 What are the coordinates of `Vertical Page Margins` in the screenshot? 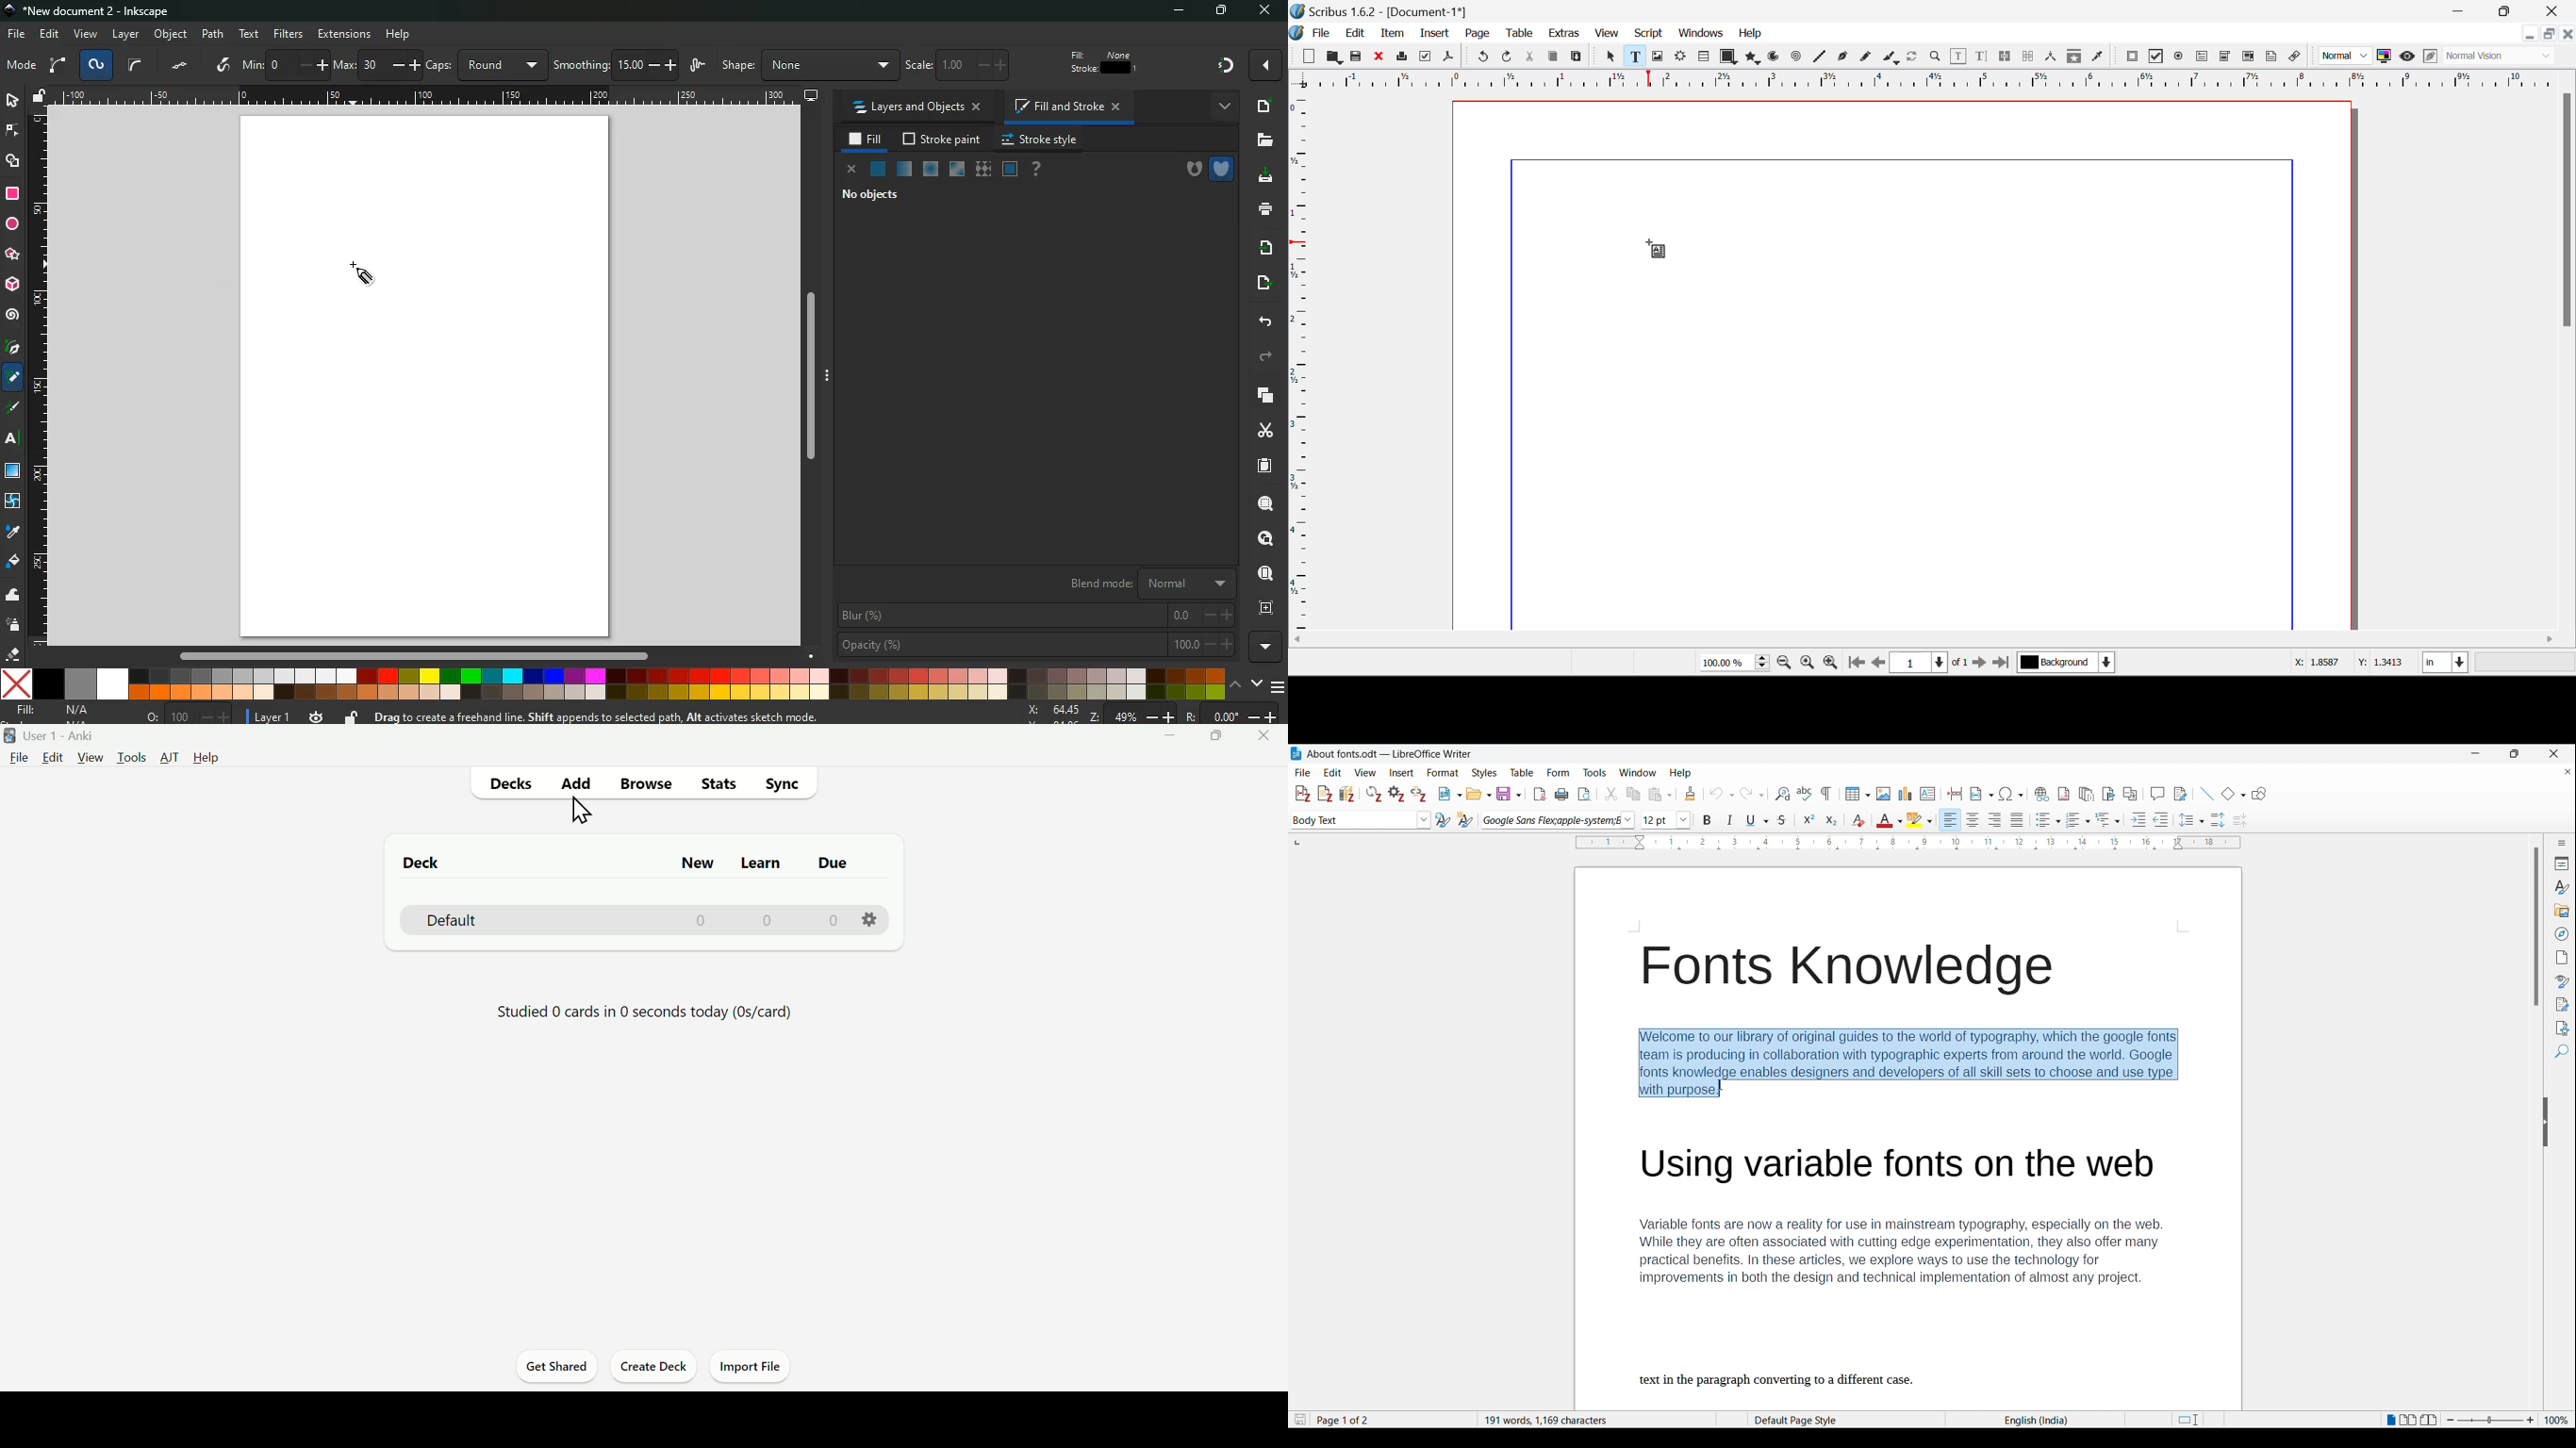 It's located at (1939, 80).